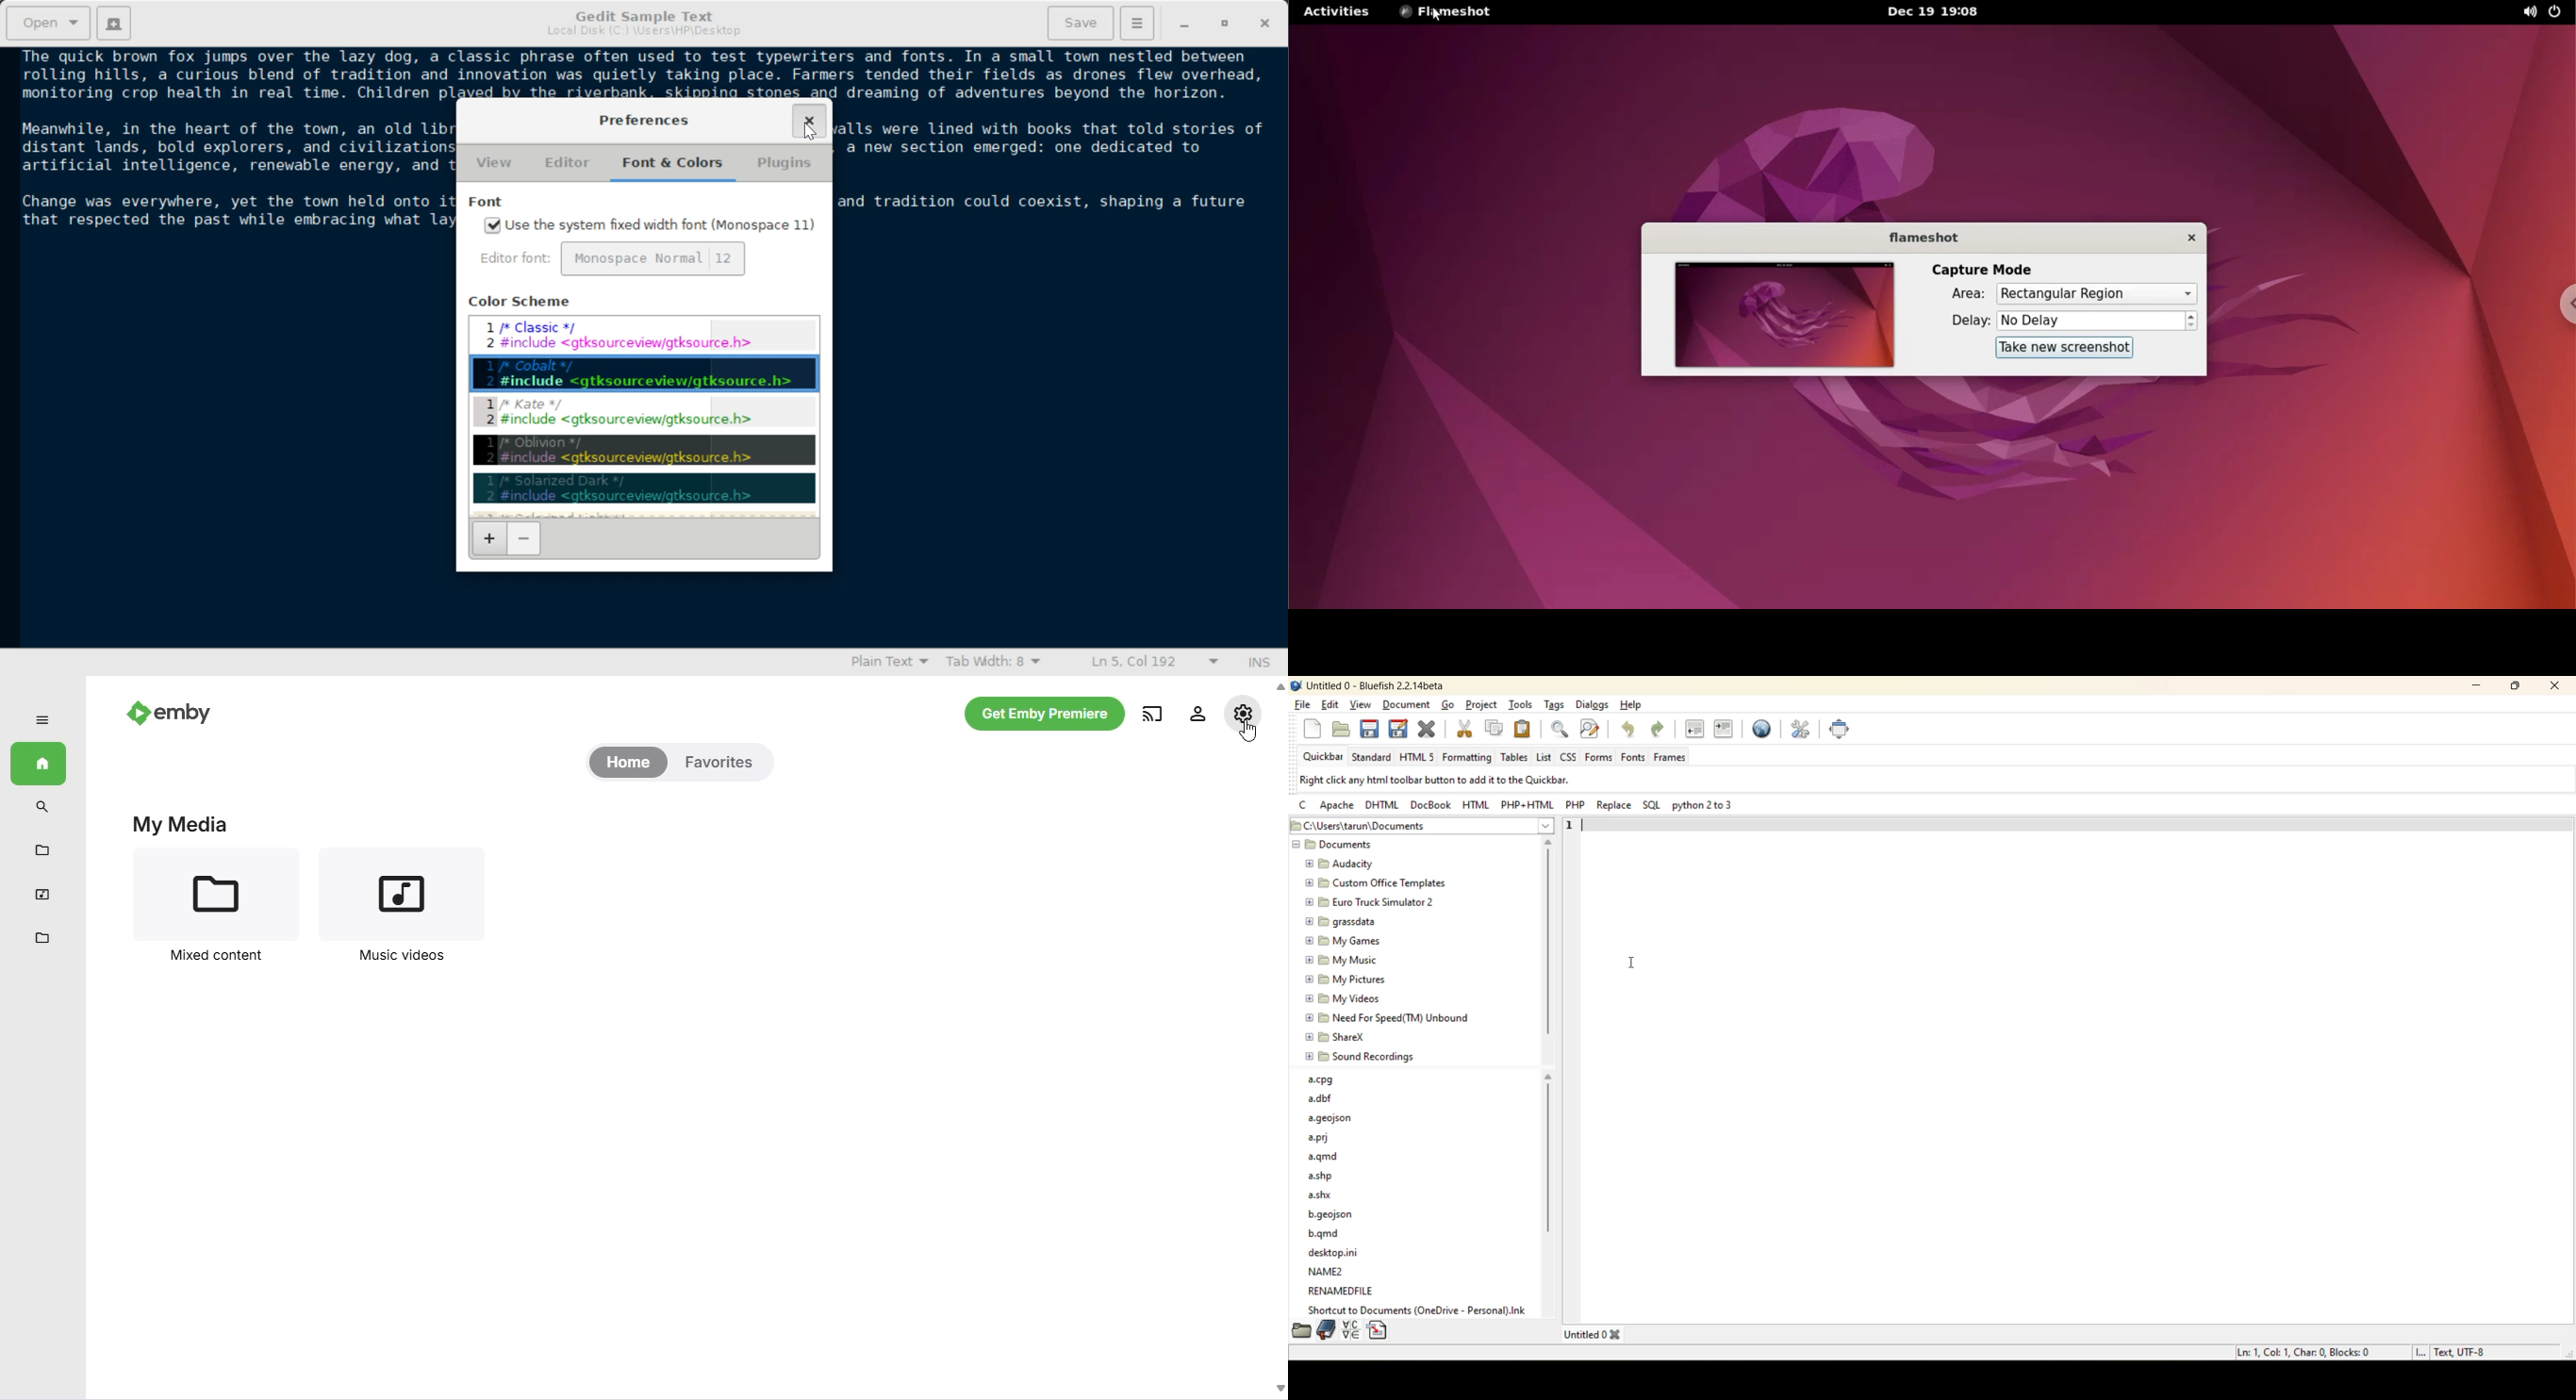 This screenshot has width=2576, height=1400. I want to click on name2, so click(1327, 1272).